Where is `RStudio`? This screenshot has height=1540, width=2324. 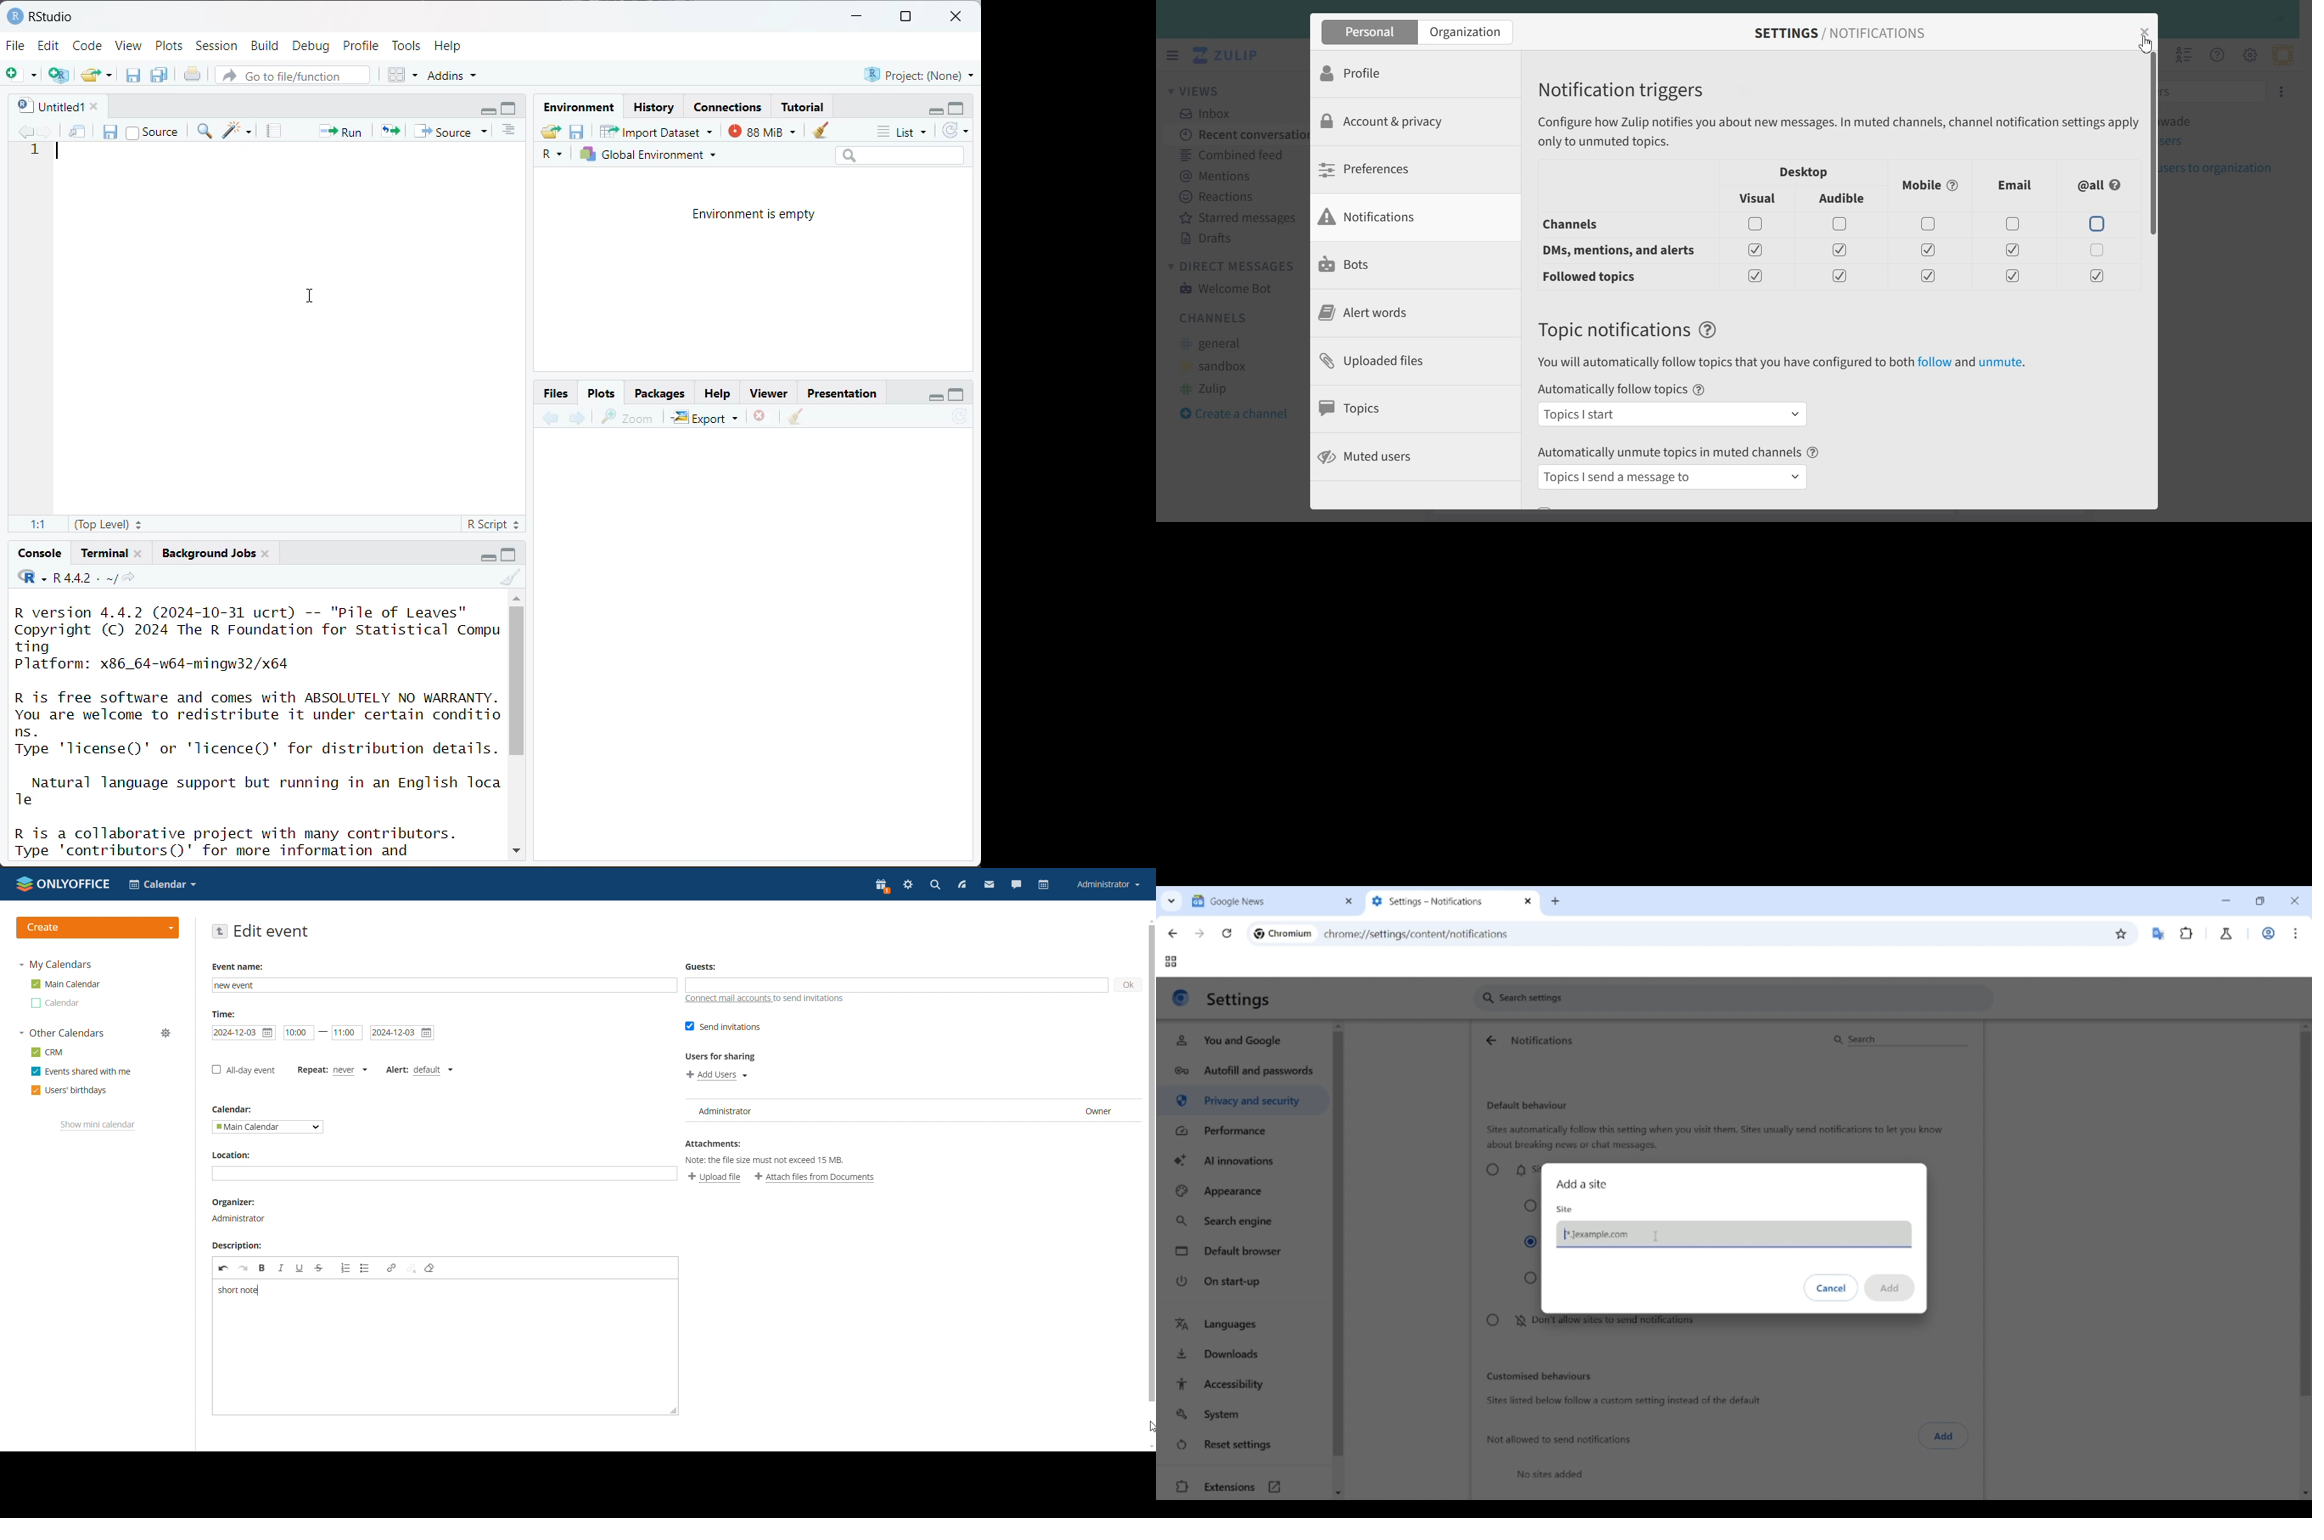 RStudio is located at coordinates (40, 15).